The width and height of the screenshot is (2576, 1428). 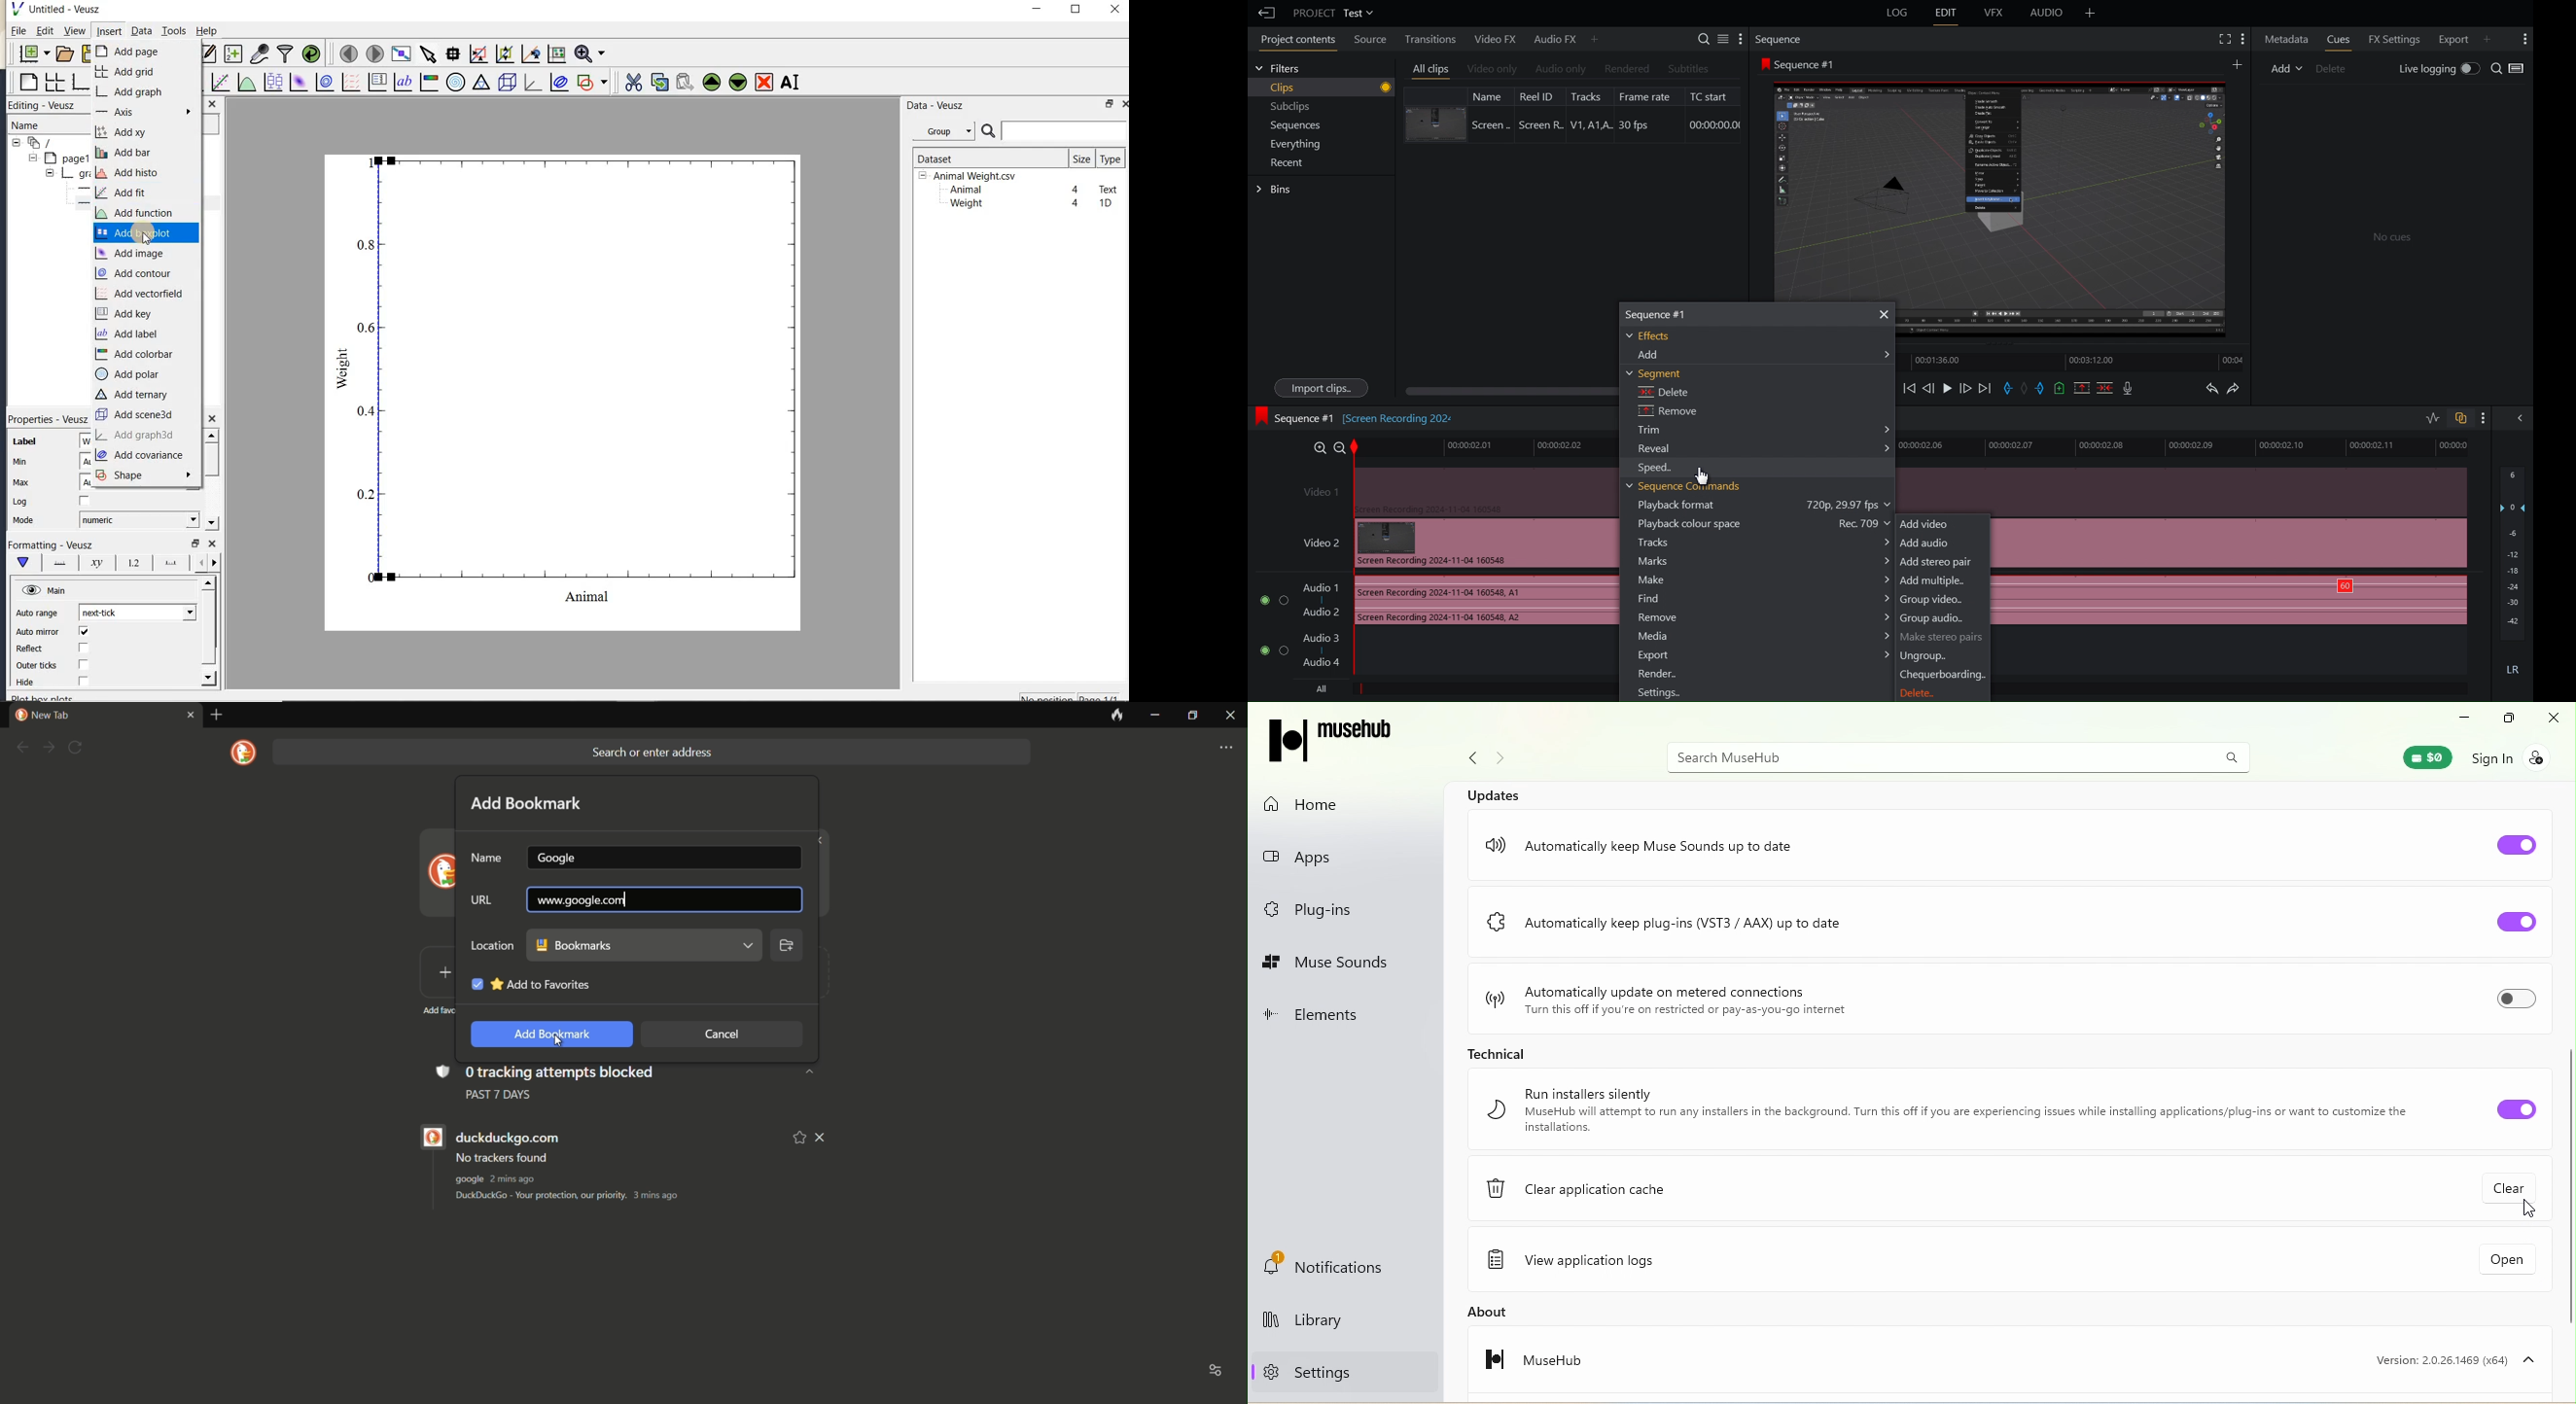 What do you see at coordinates (133, 254) in the screenshot?
I see `add image` at bounding box center [133, 254].